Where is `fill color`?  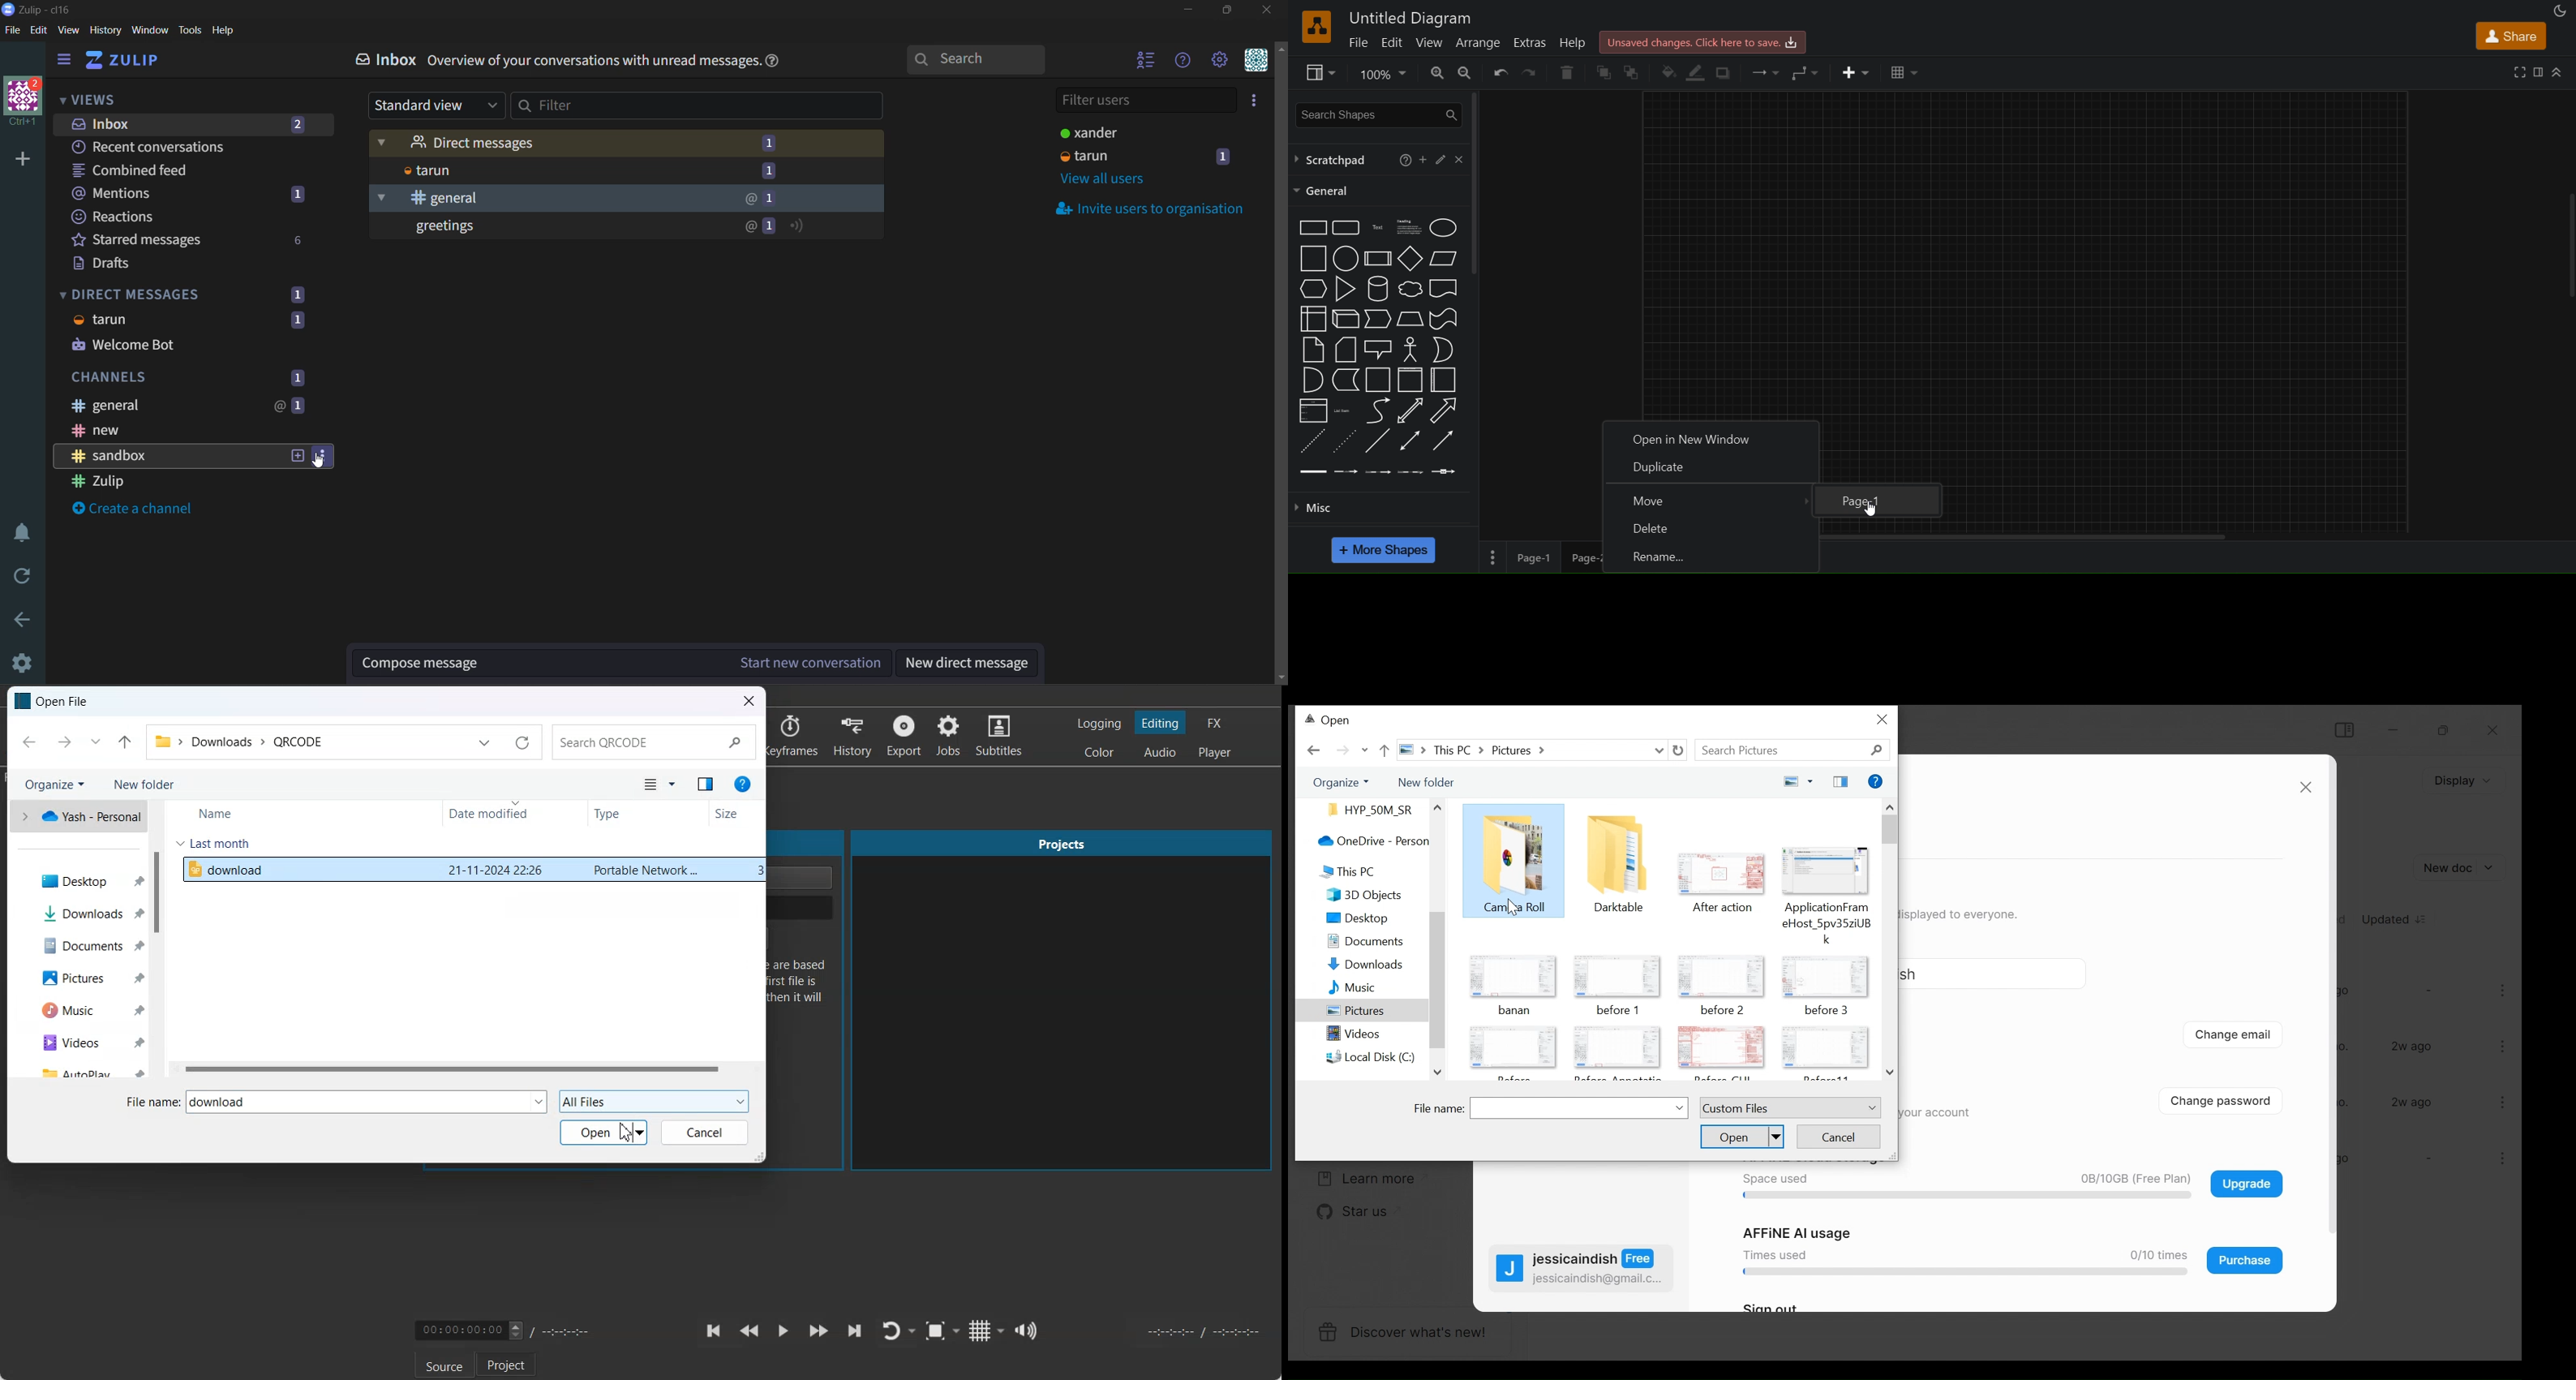
fill color is located at coordinates (1668, 70).